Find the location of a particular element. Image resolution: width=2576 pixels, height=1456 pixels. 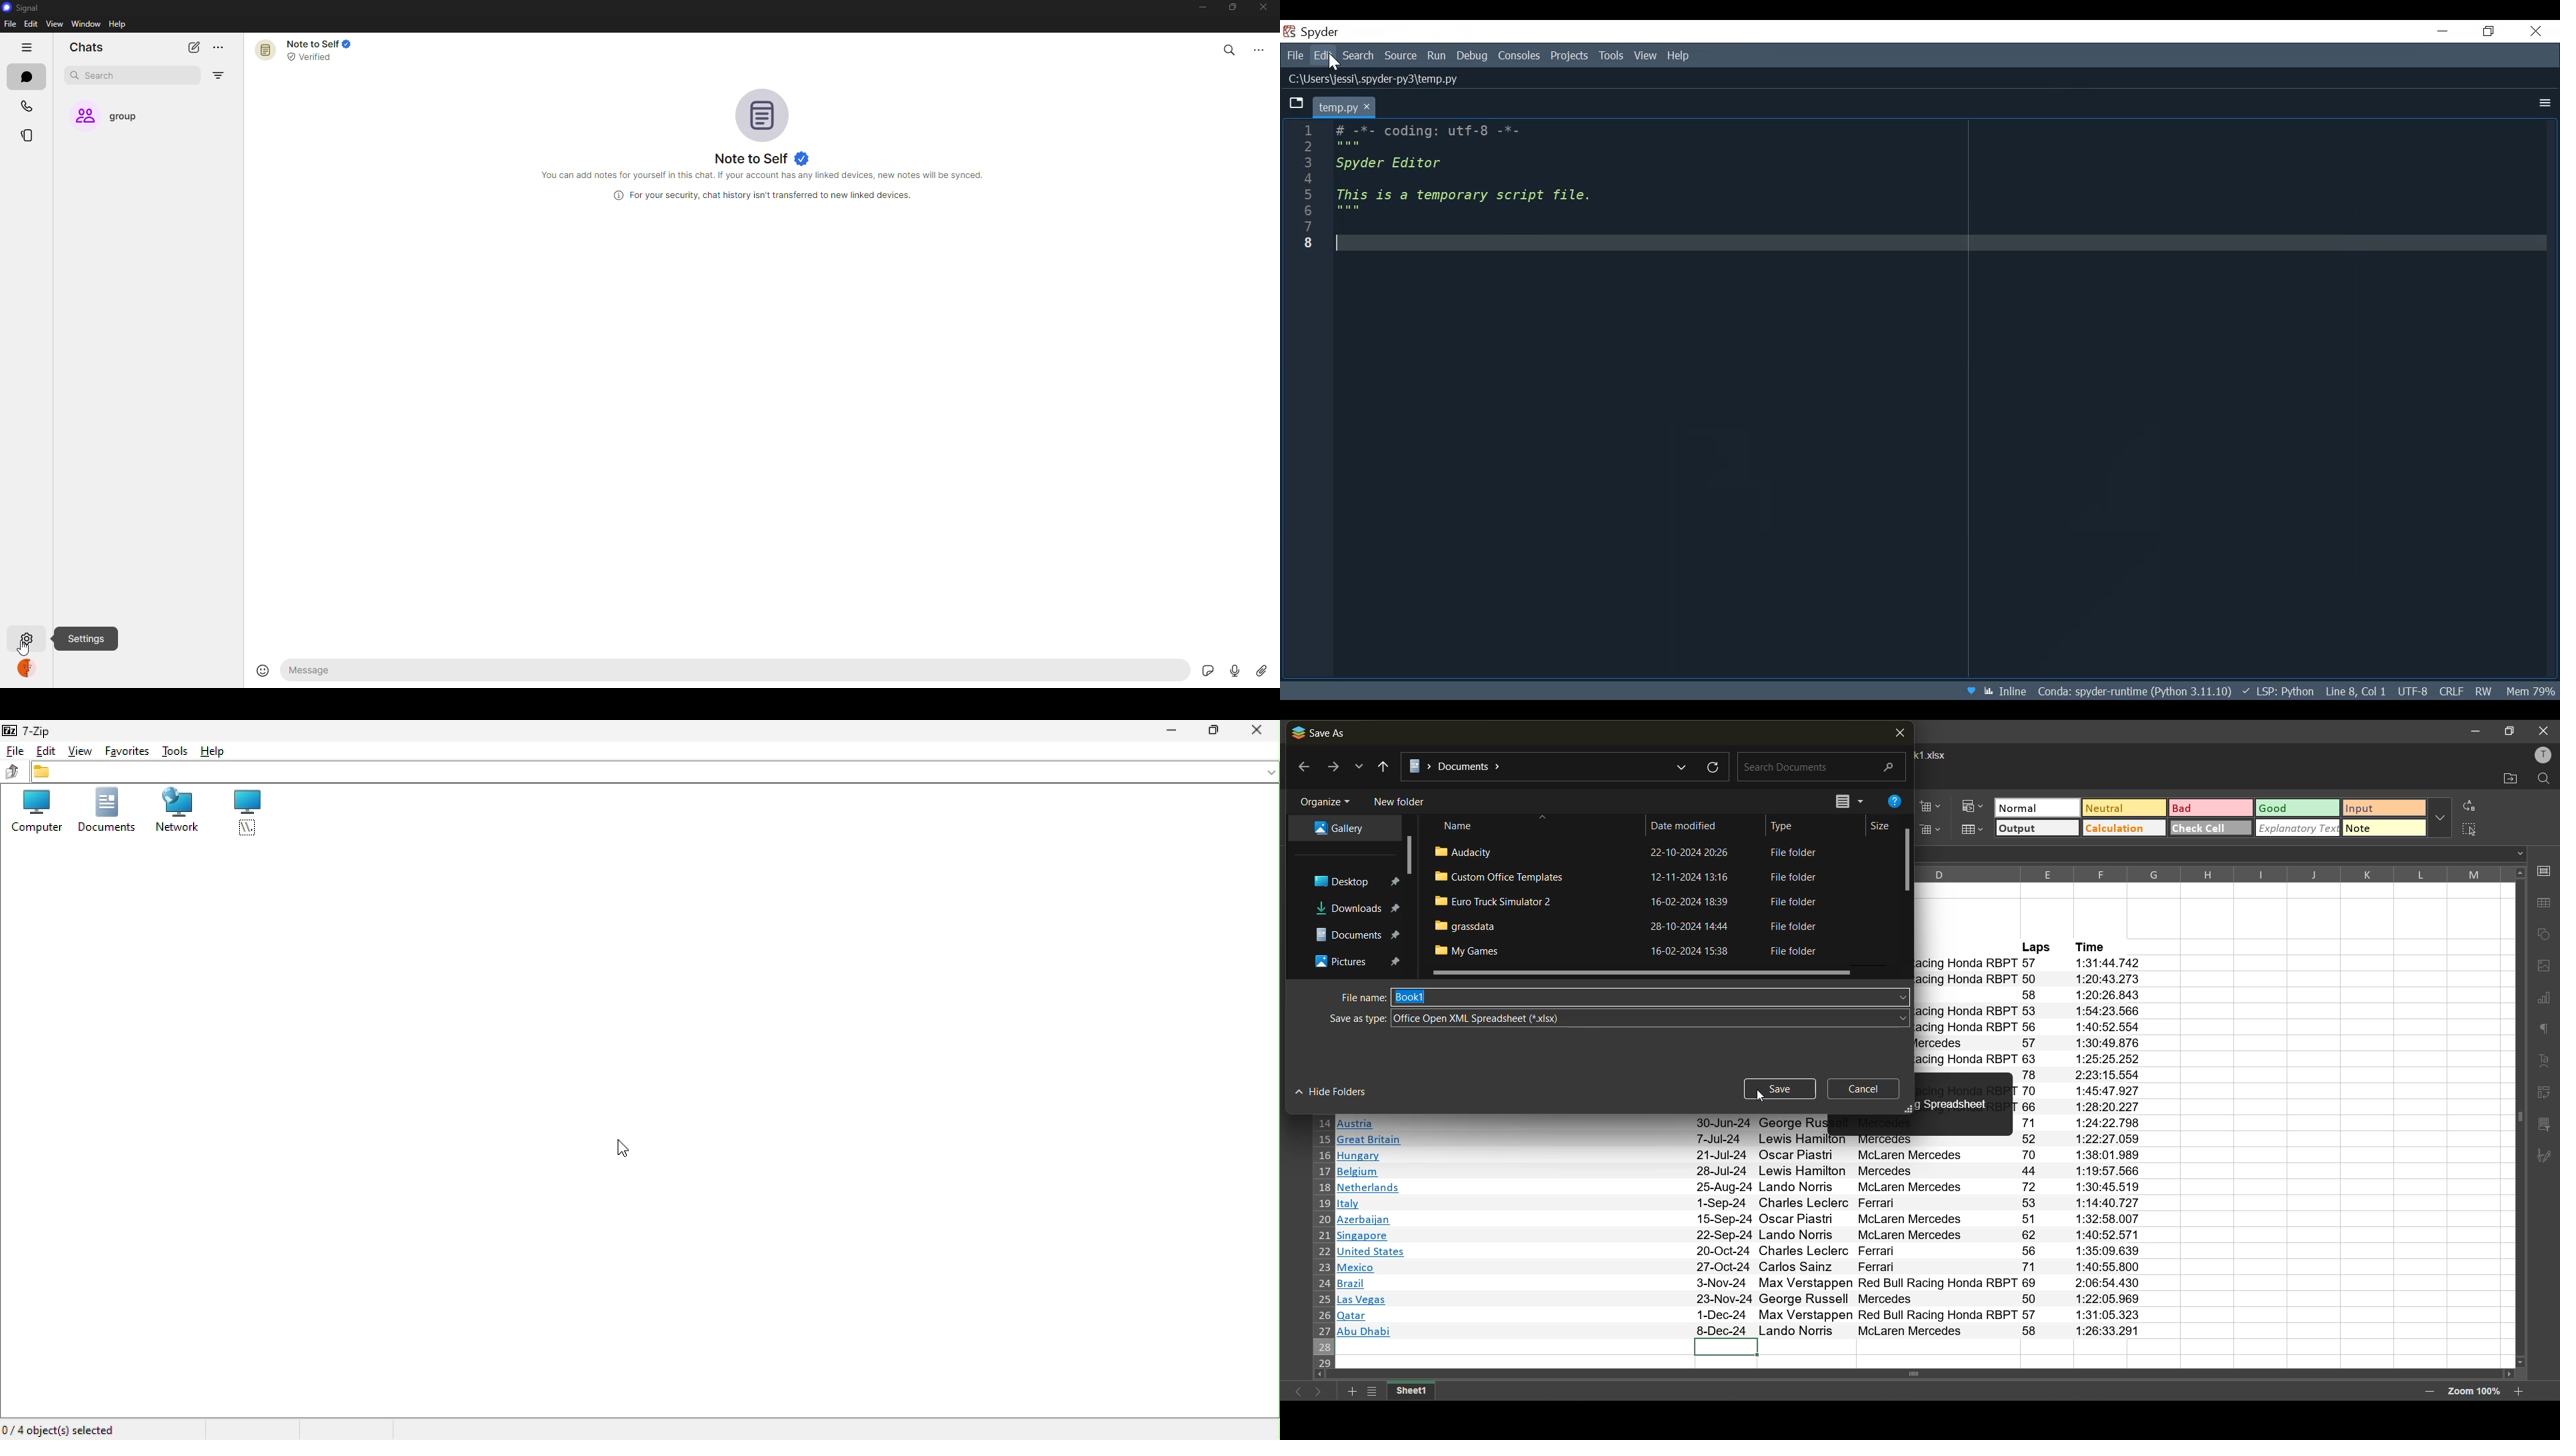

info is located at coordinates (769, 177).